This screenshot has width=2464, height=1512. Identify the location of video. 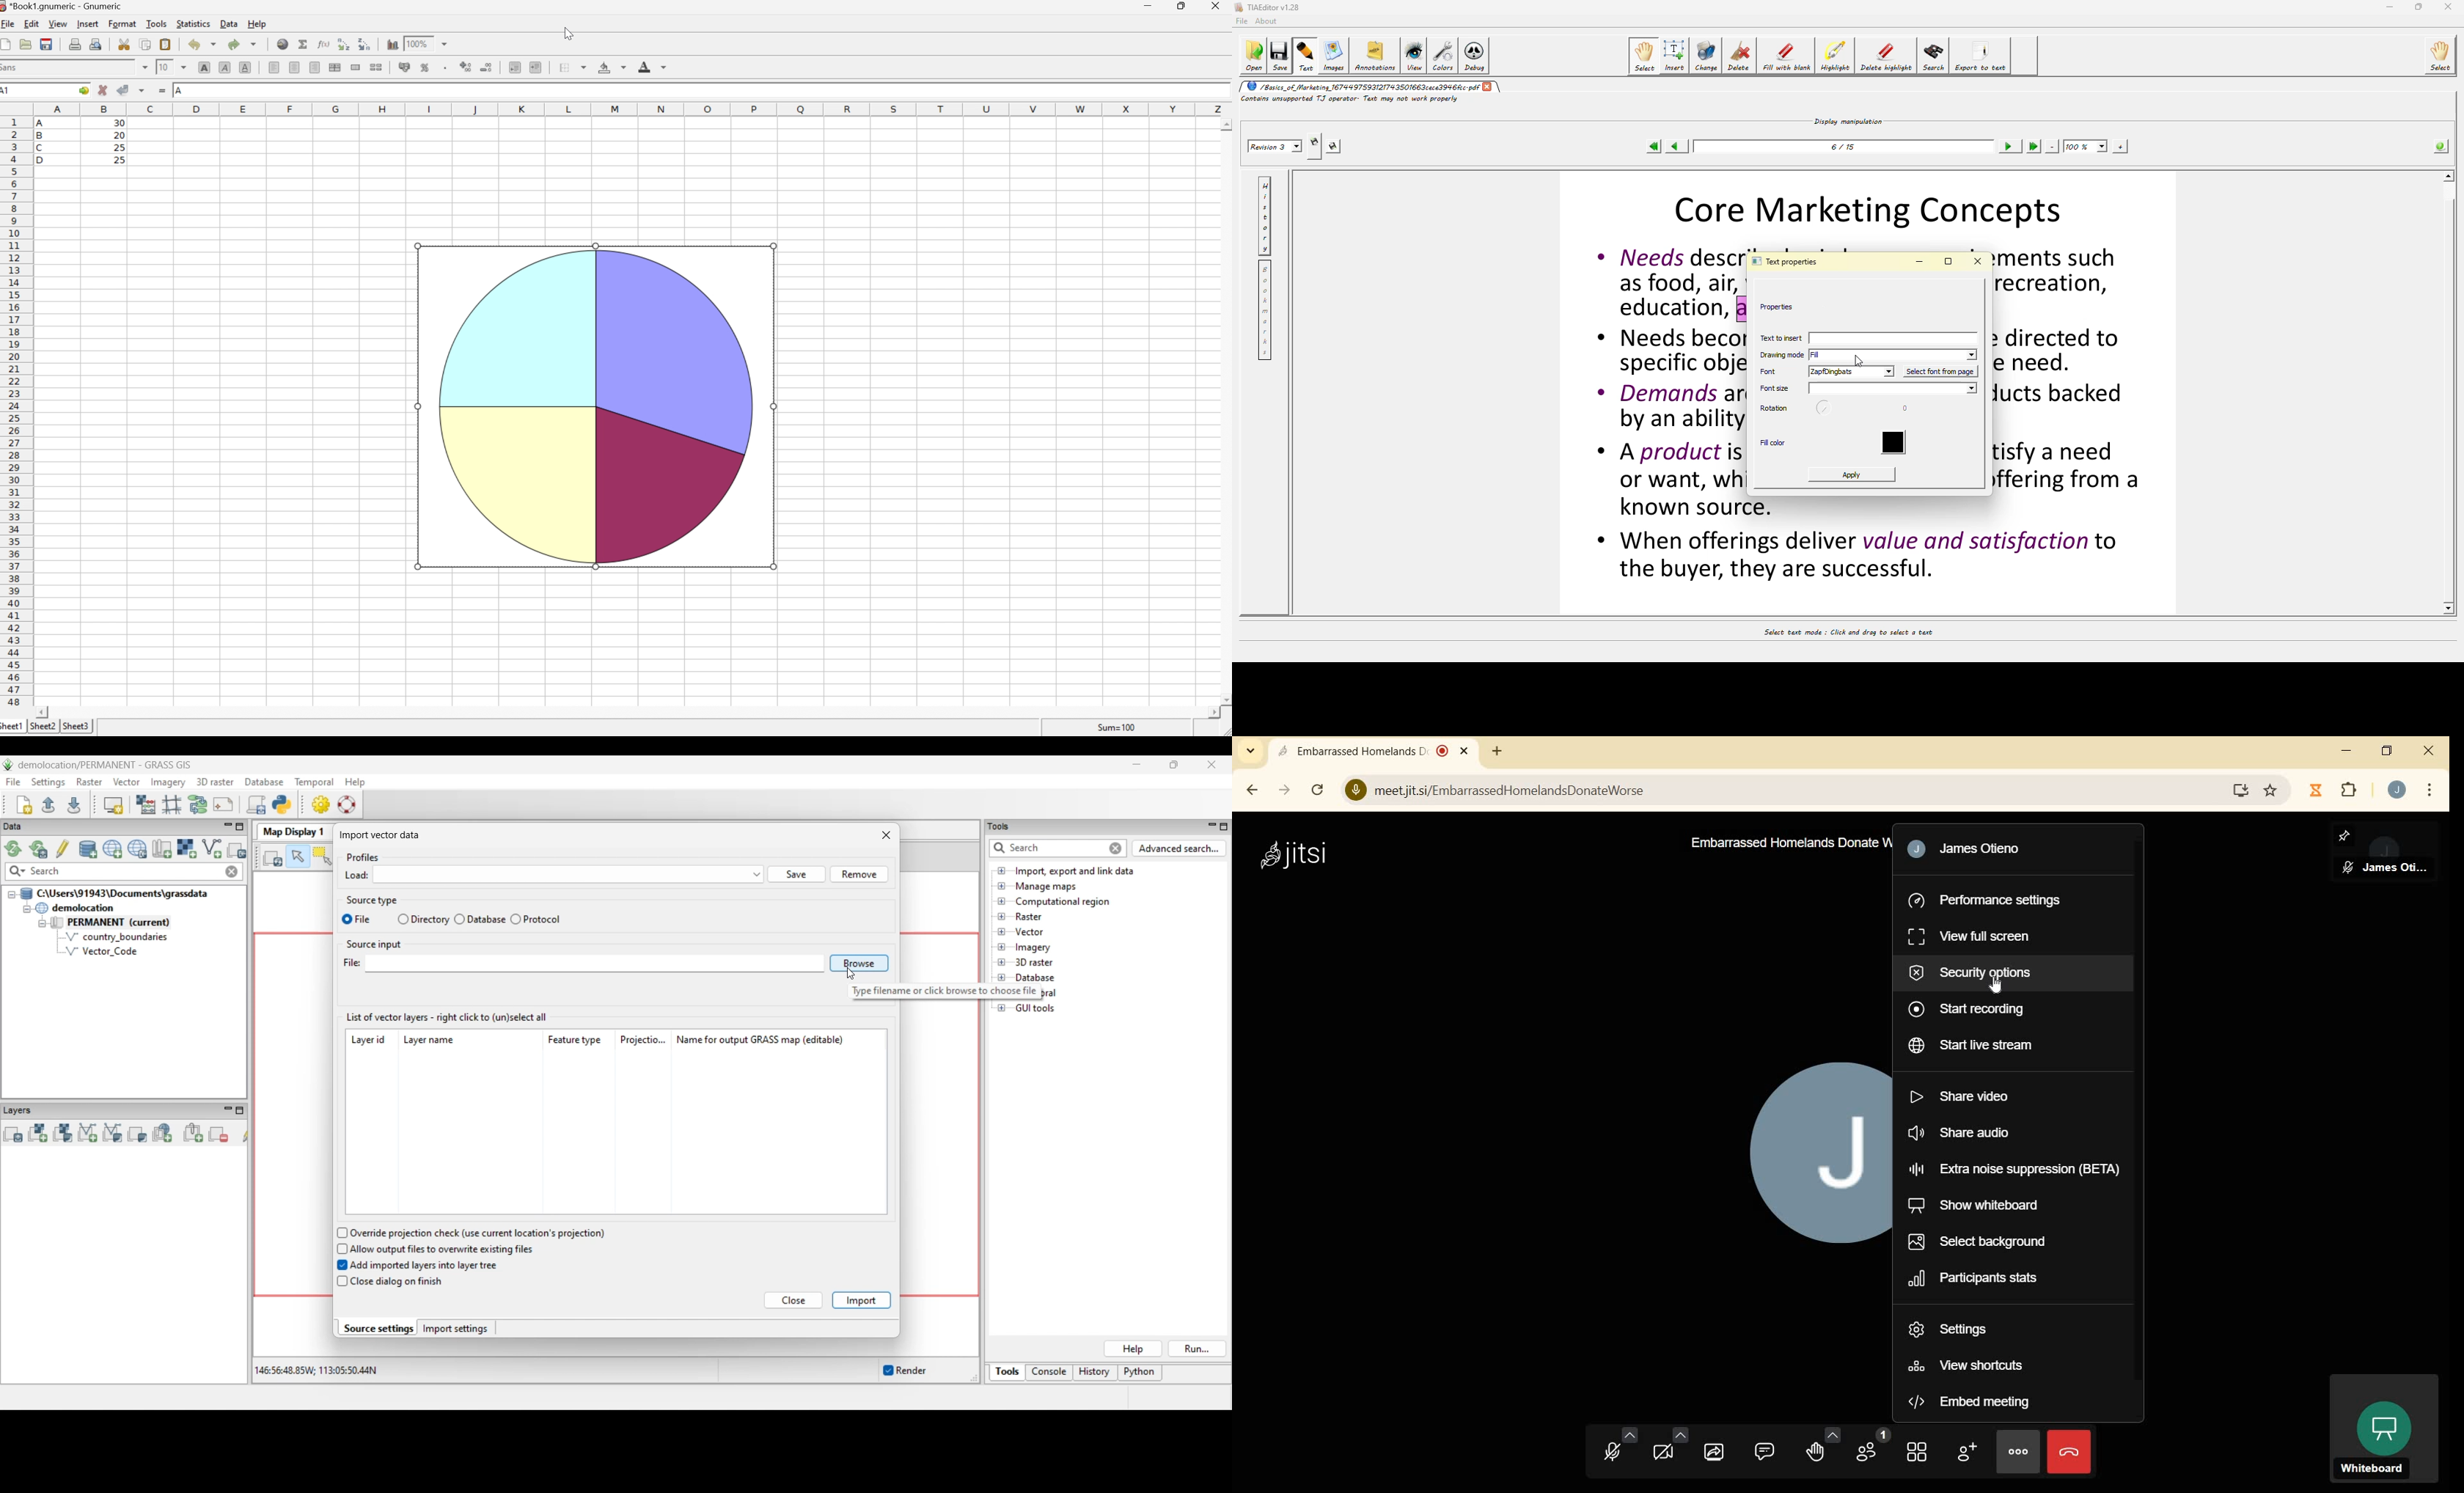
(1669, 1449).